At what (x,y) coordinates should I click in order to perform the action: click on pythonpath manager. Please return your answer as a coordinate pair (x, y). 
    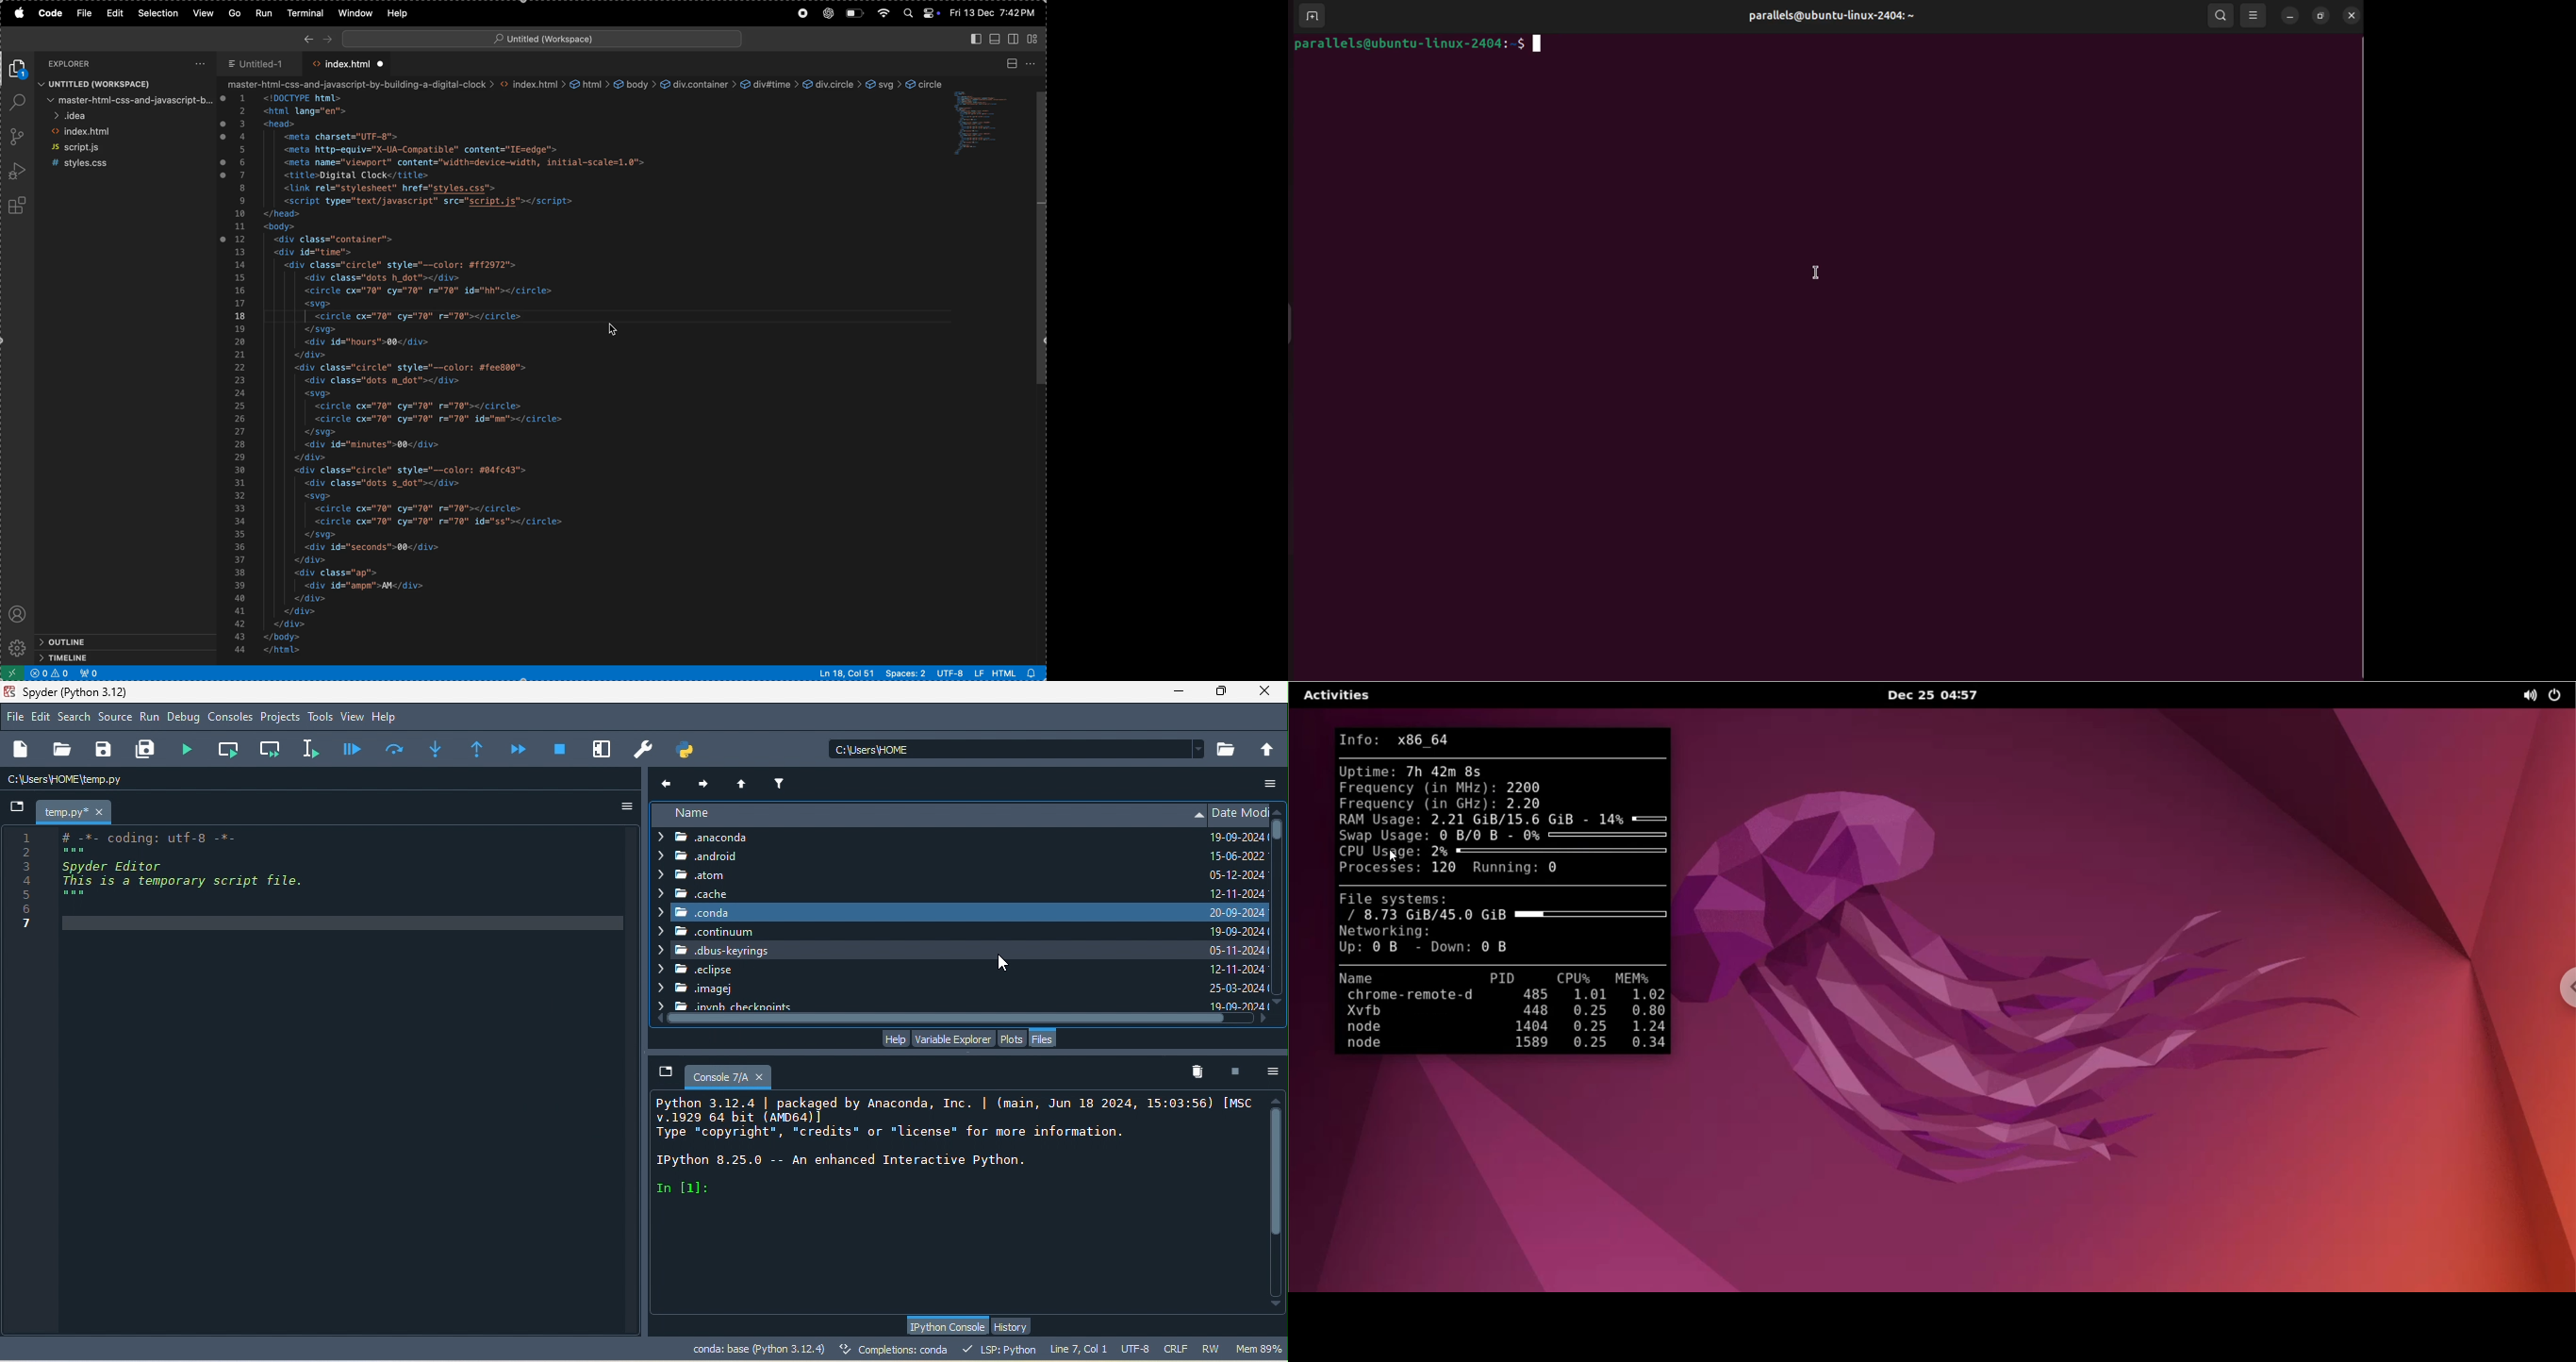
    Looking at the image, I should click on (690, 750).